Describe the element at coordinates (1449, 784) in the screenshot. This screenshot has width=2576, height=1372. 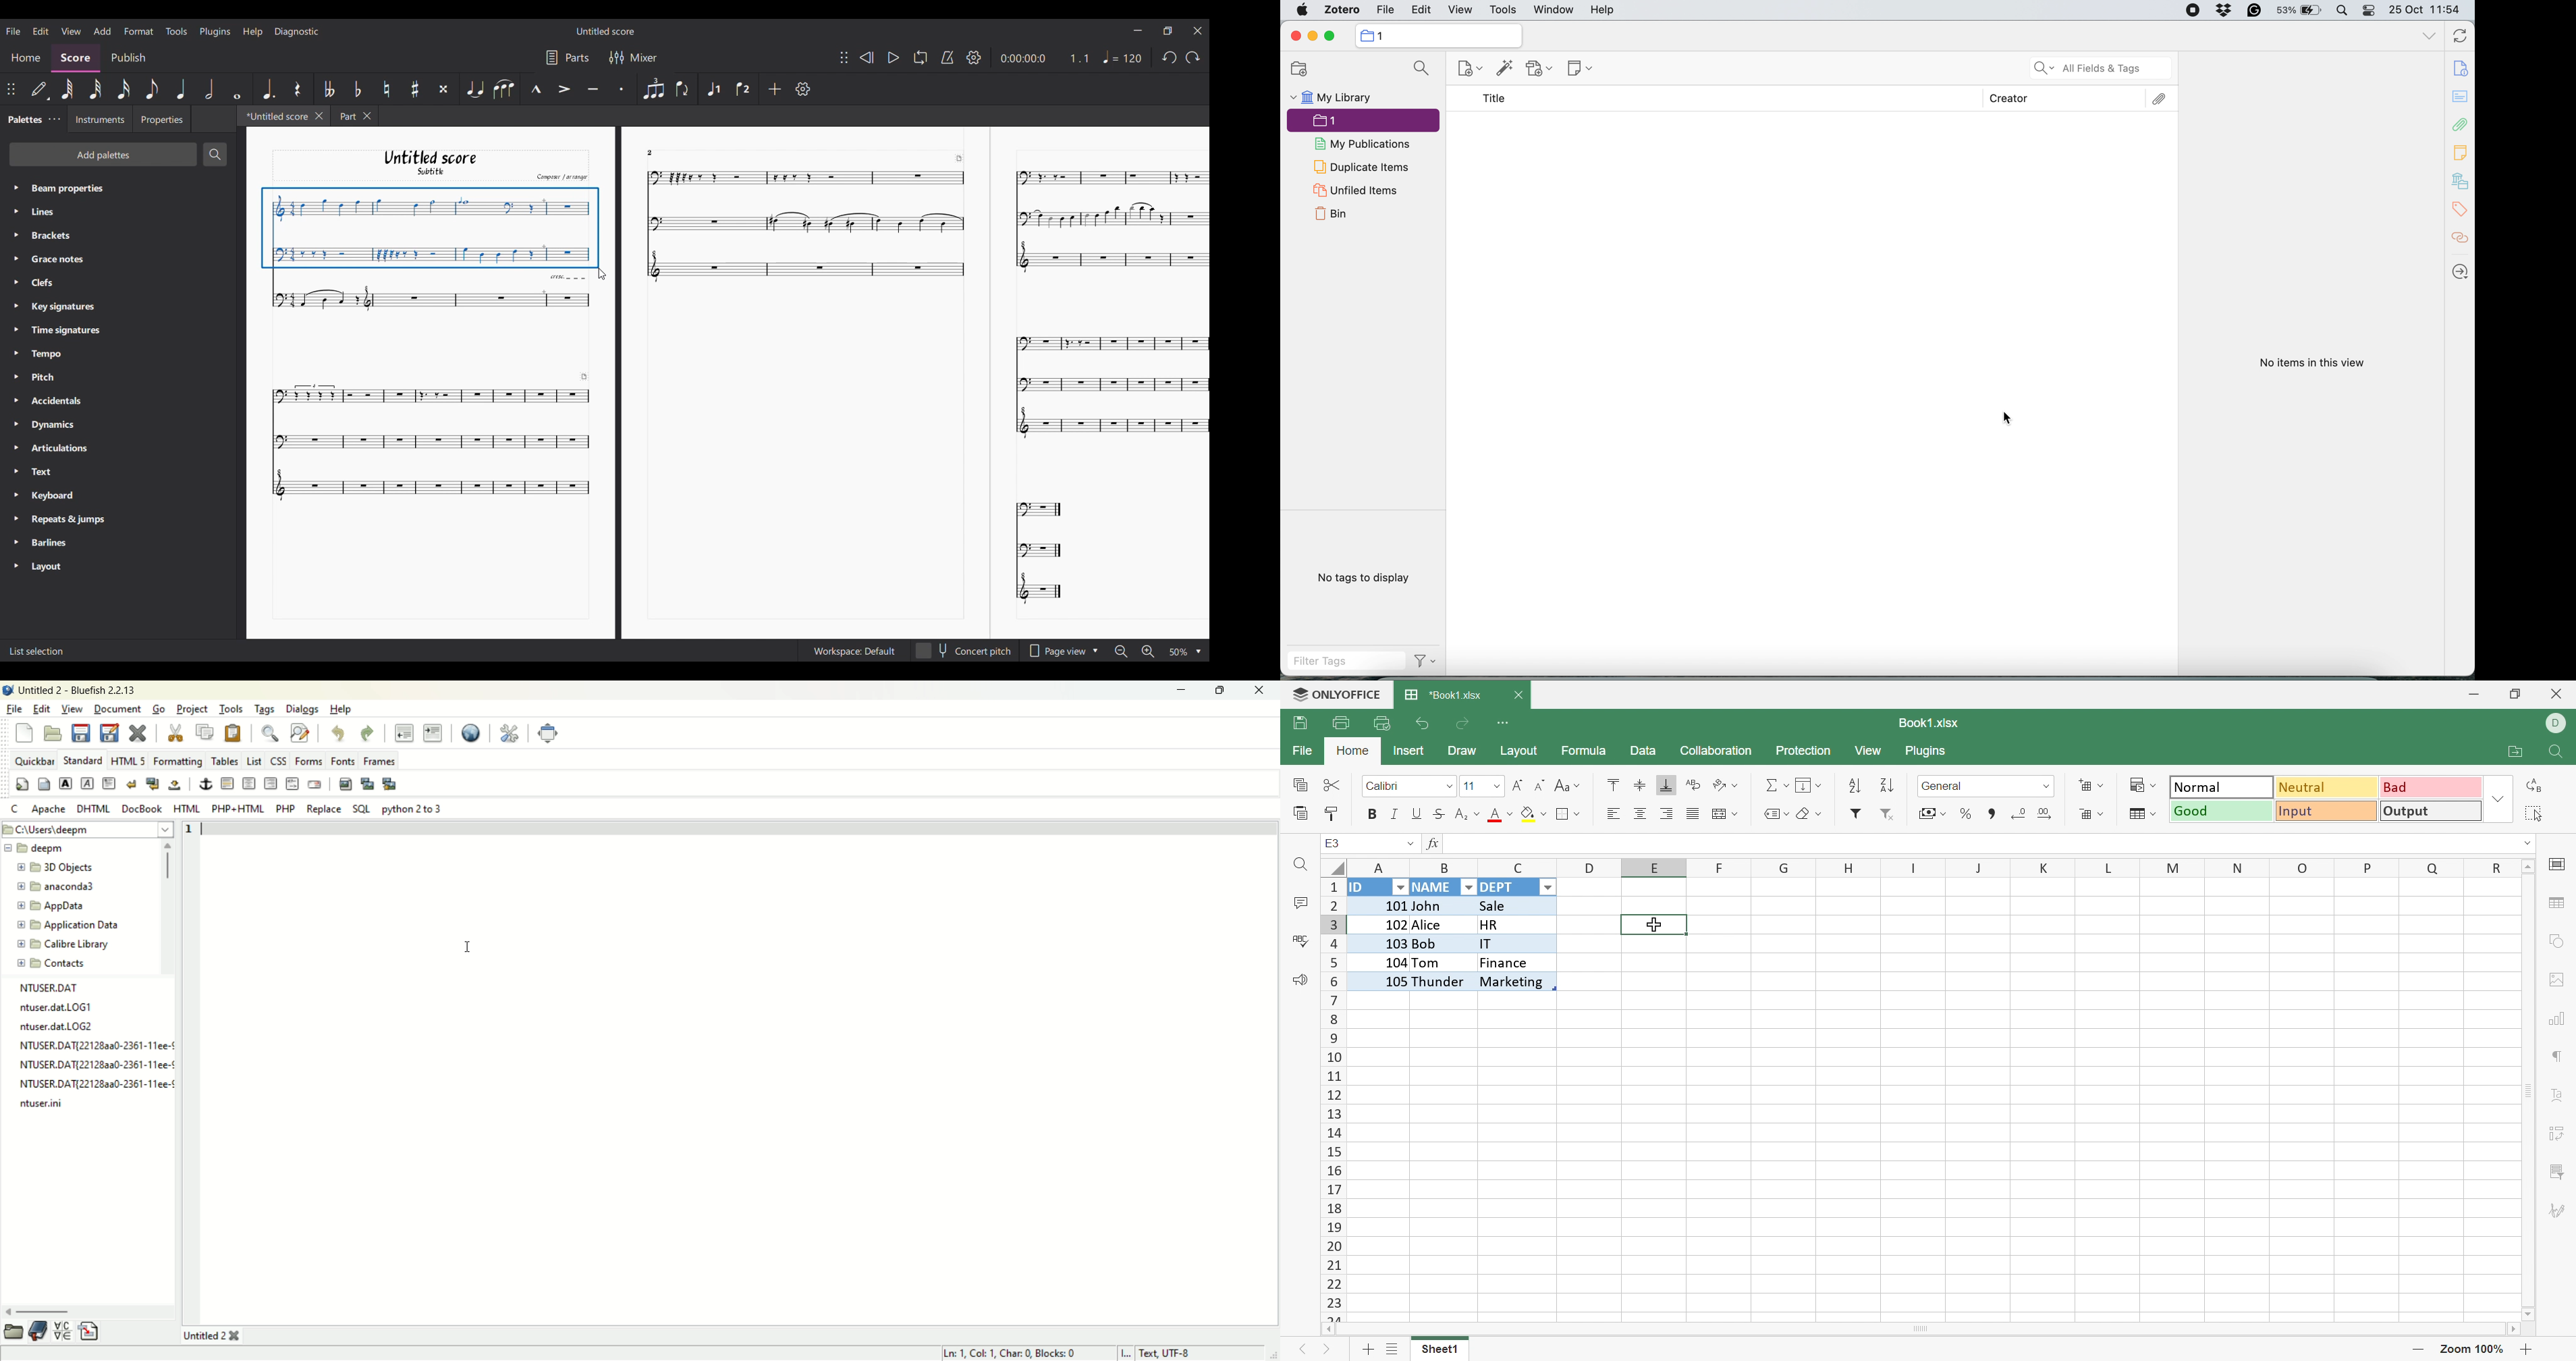
I see `Drop Down` at that location.